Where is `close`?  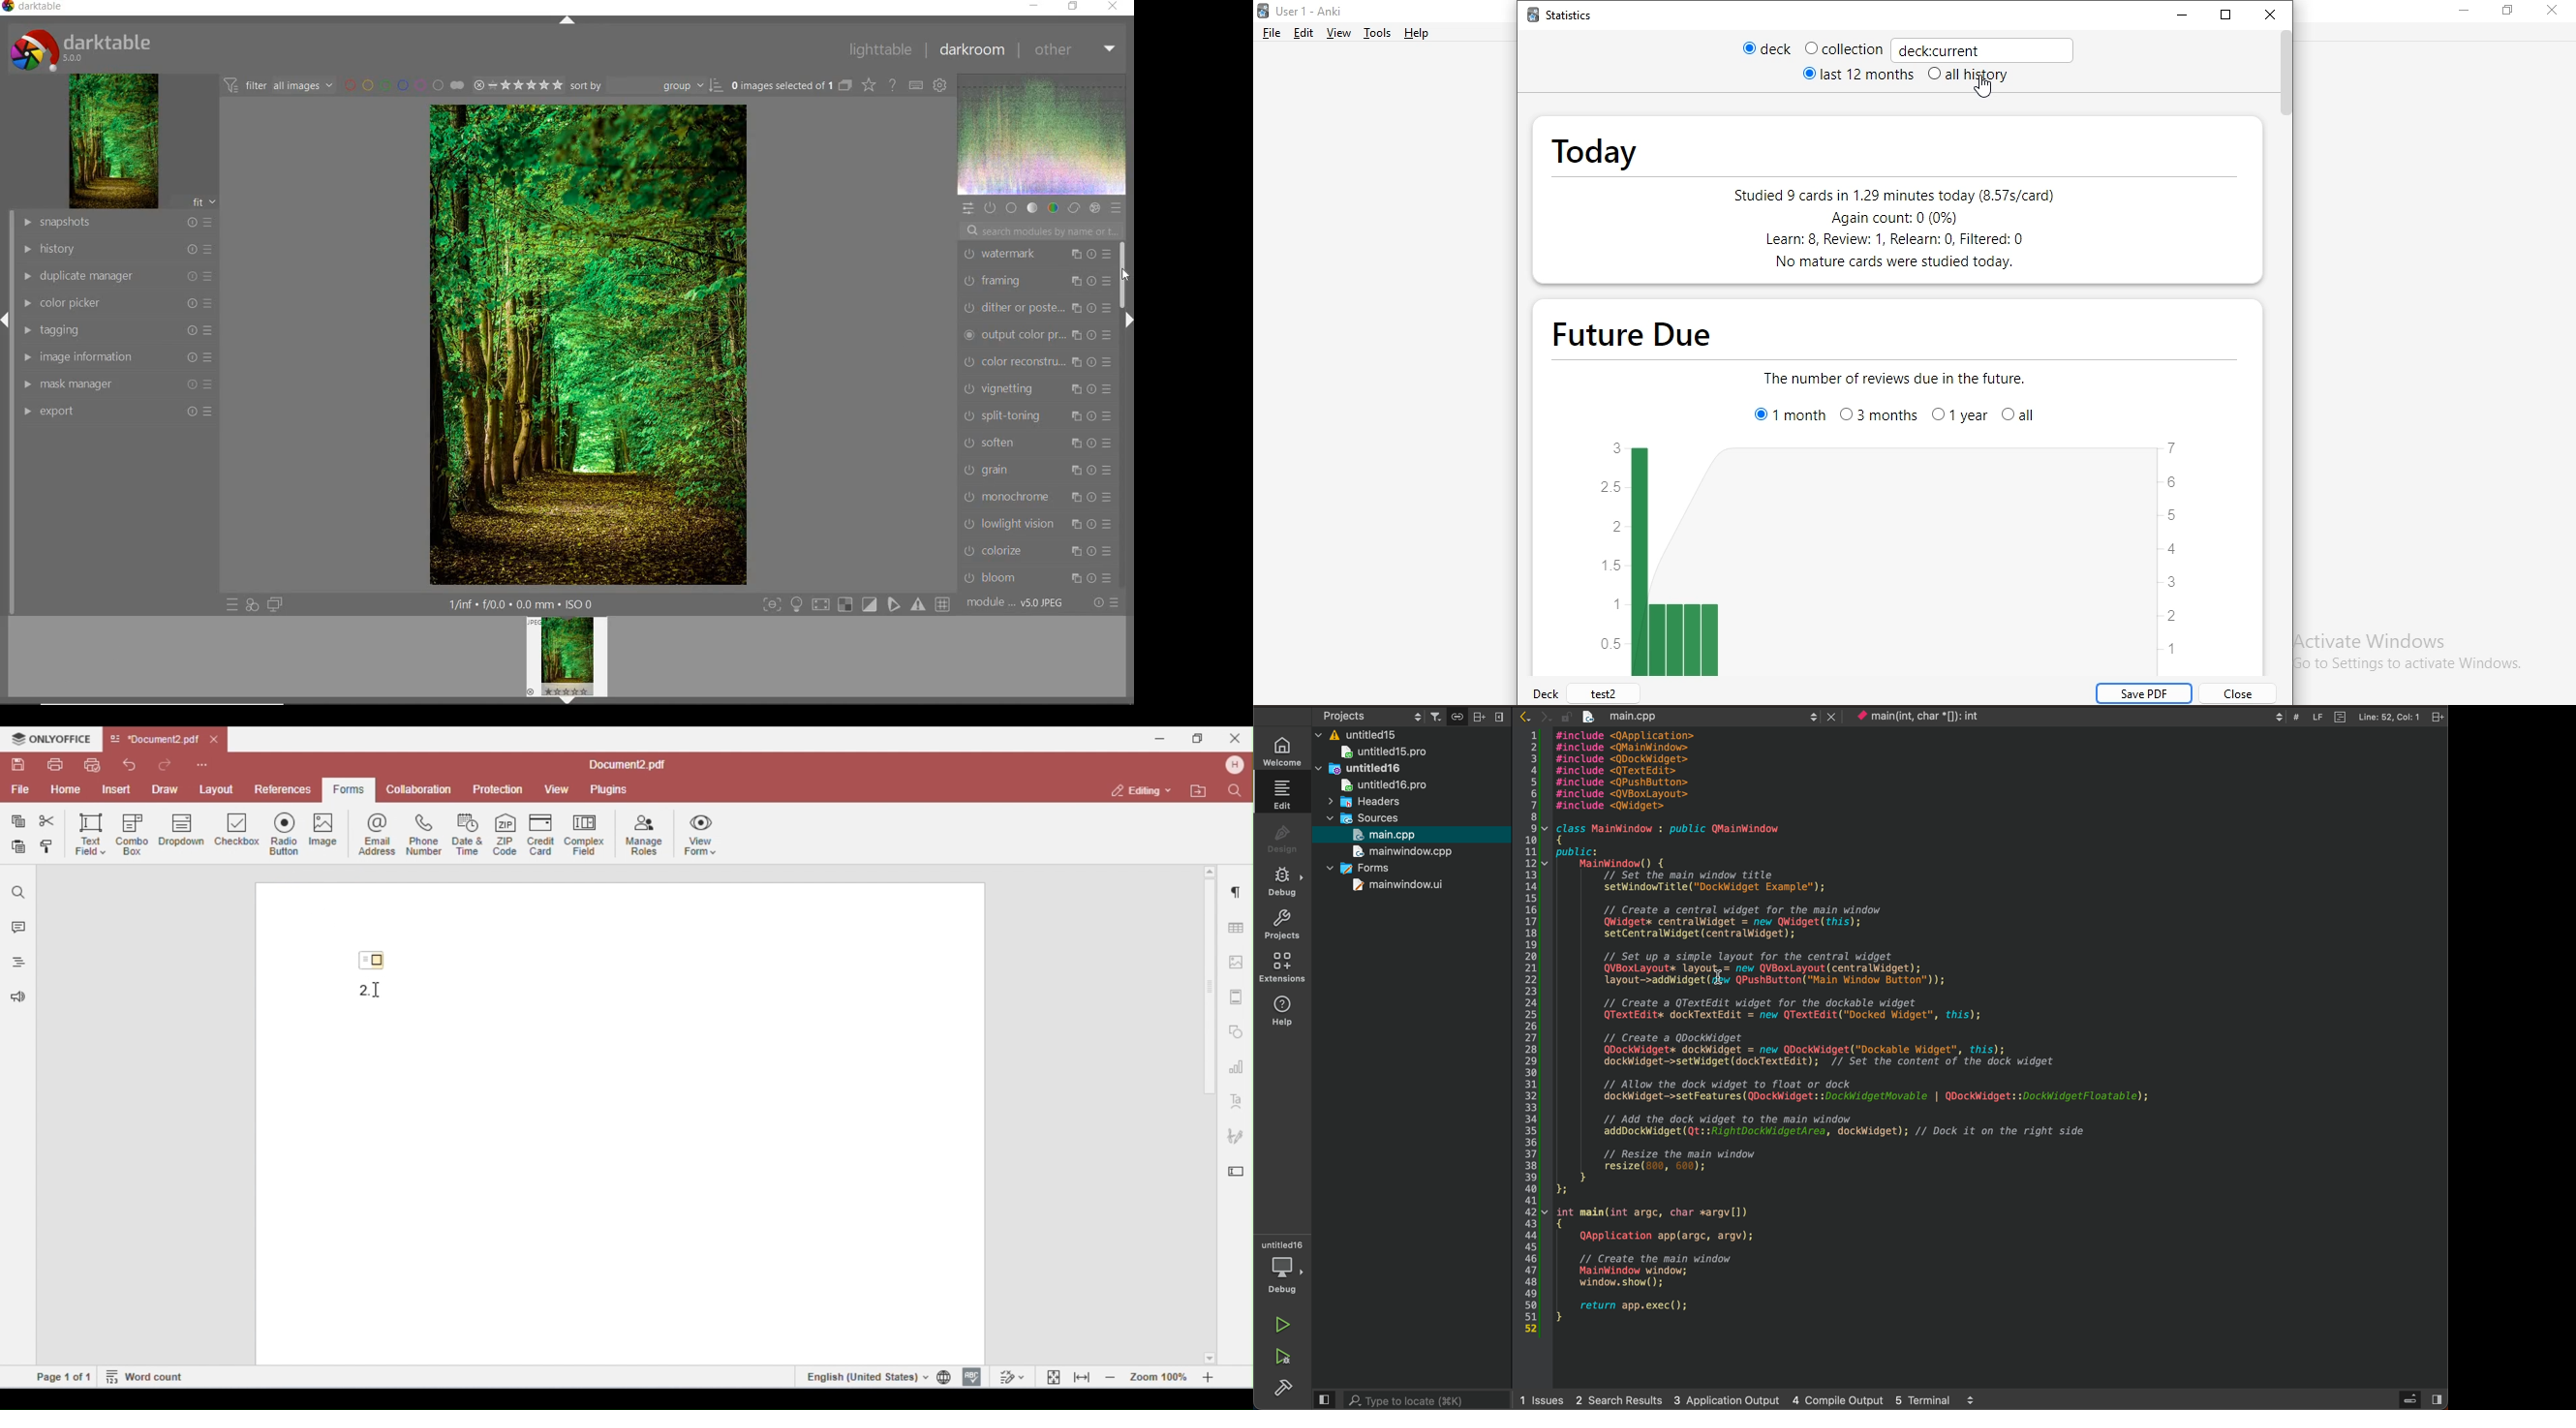 close is located at coordinates (2555, 12).